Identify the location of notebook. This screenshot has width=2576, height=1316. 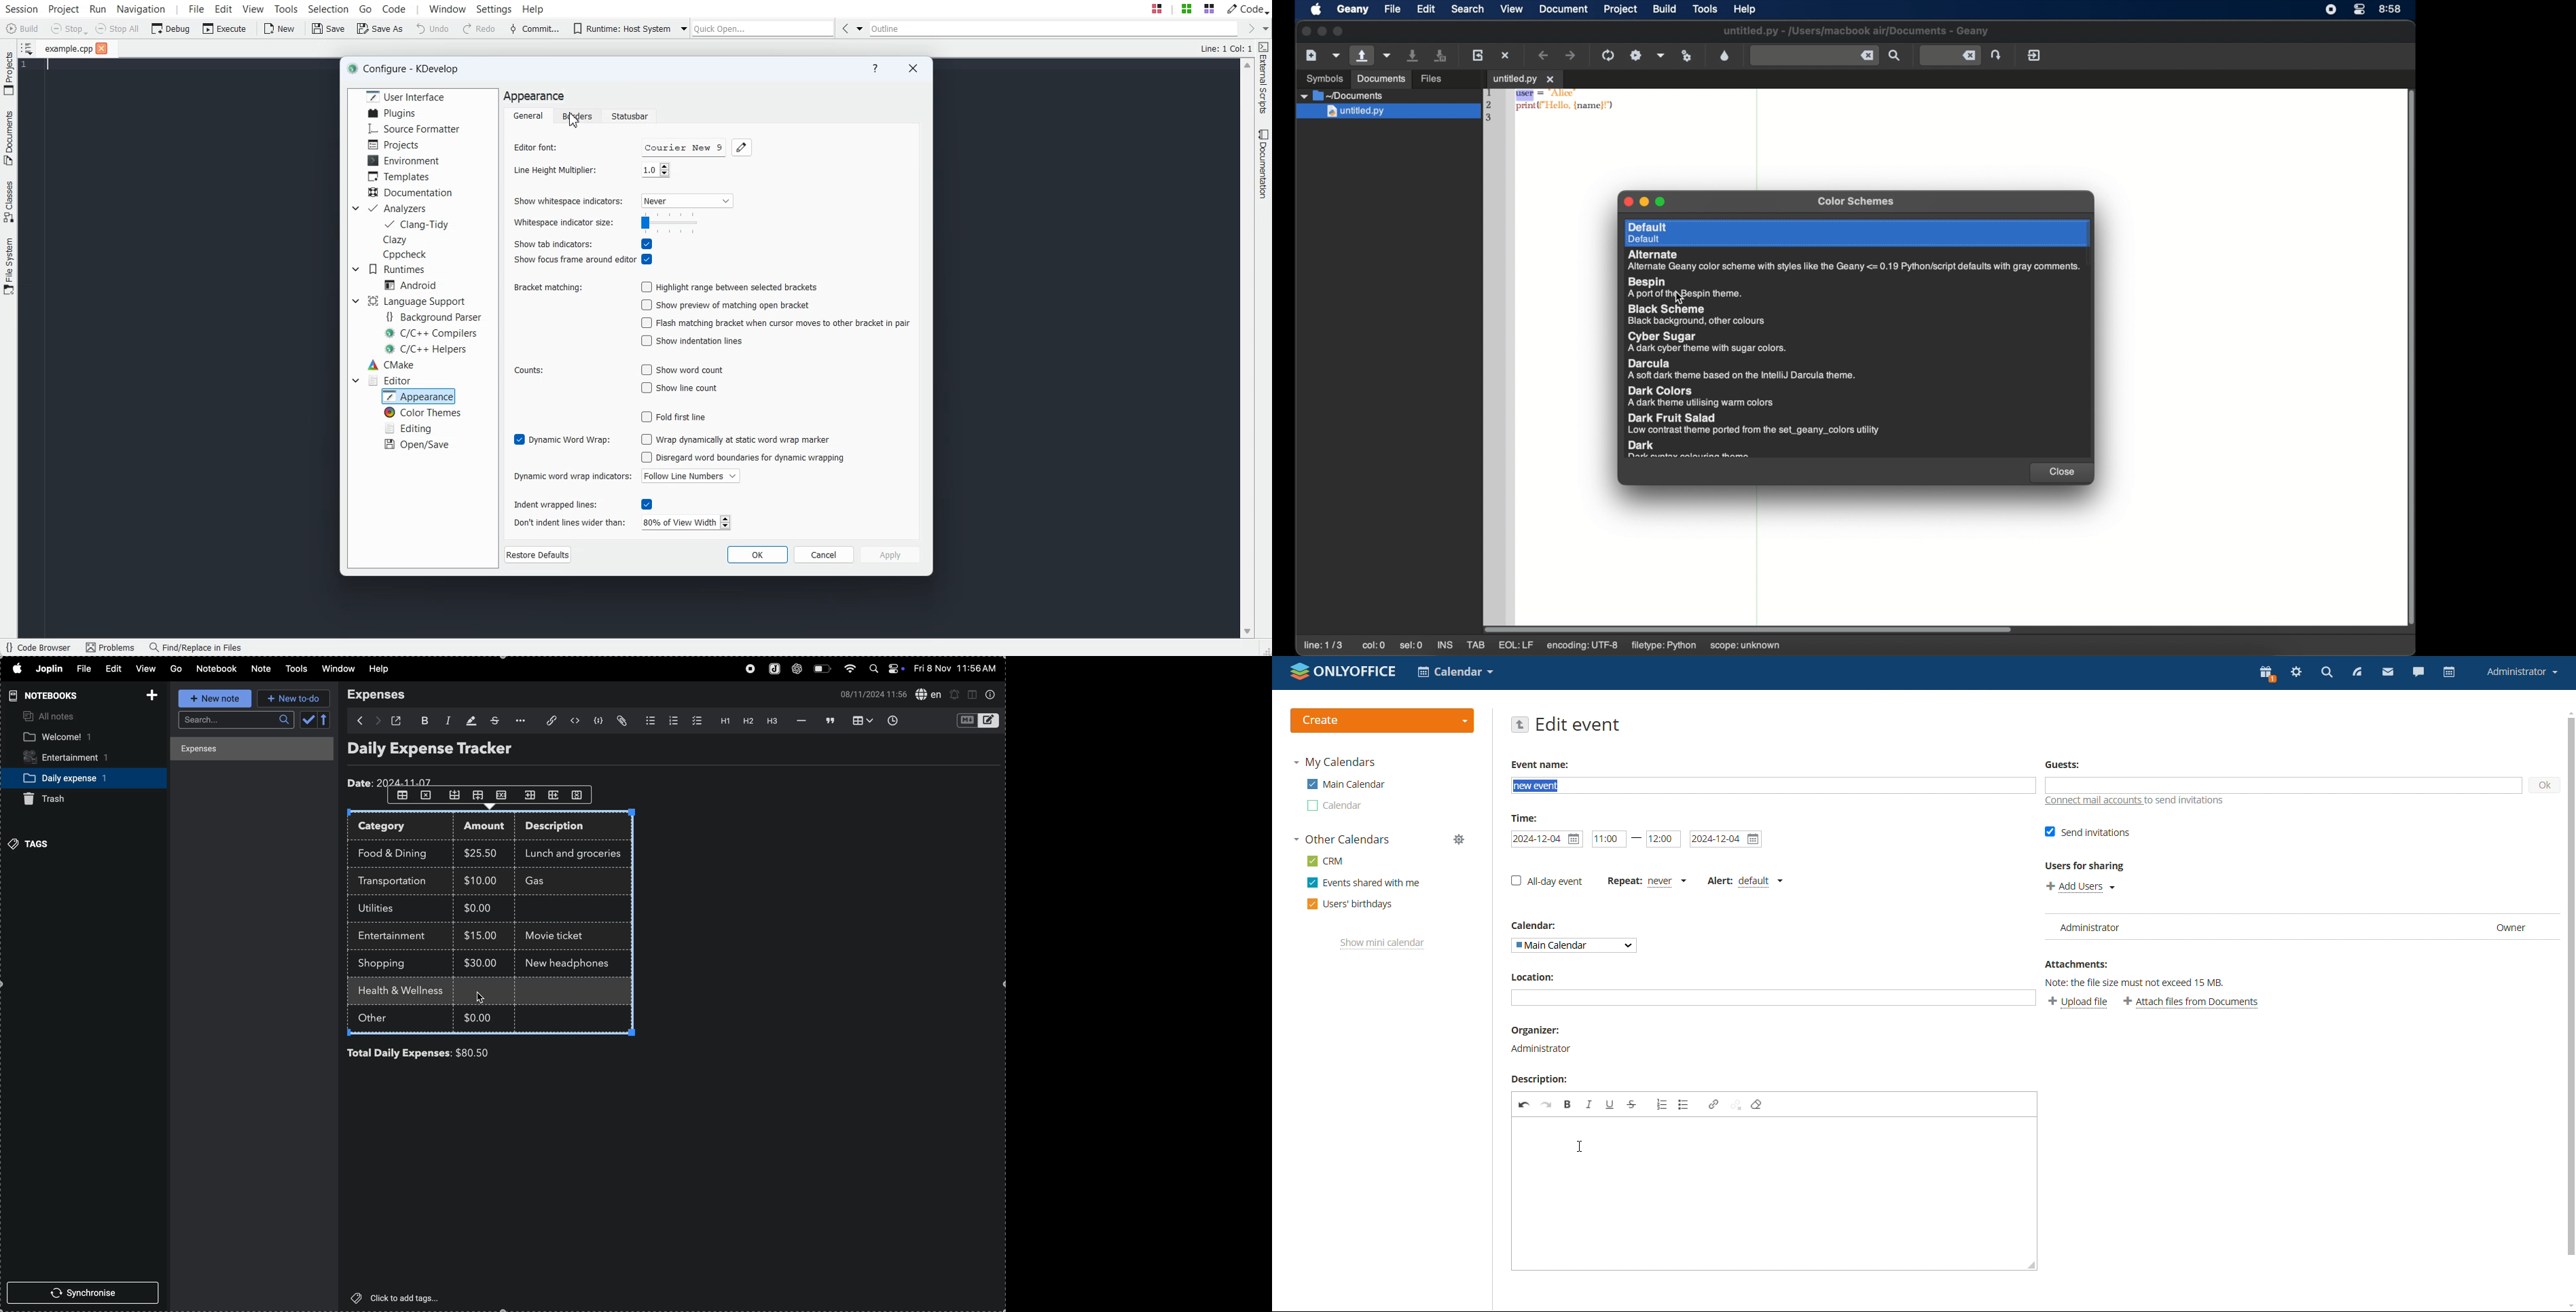
(217, 669).